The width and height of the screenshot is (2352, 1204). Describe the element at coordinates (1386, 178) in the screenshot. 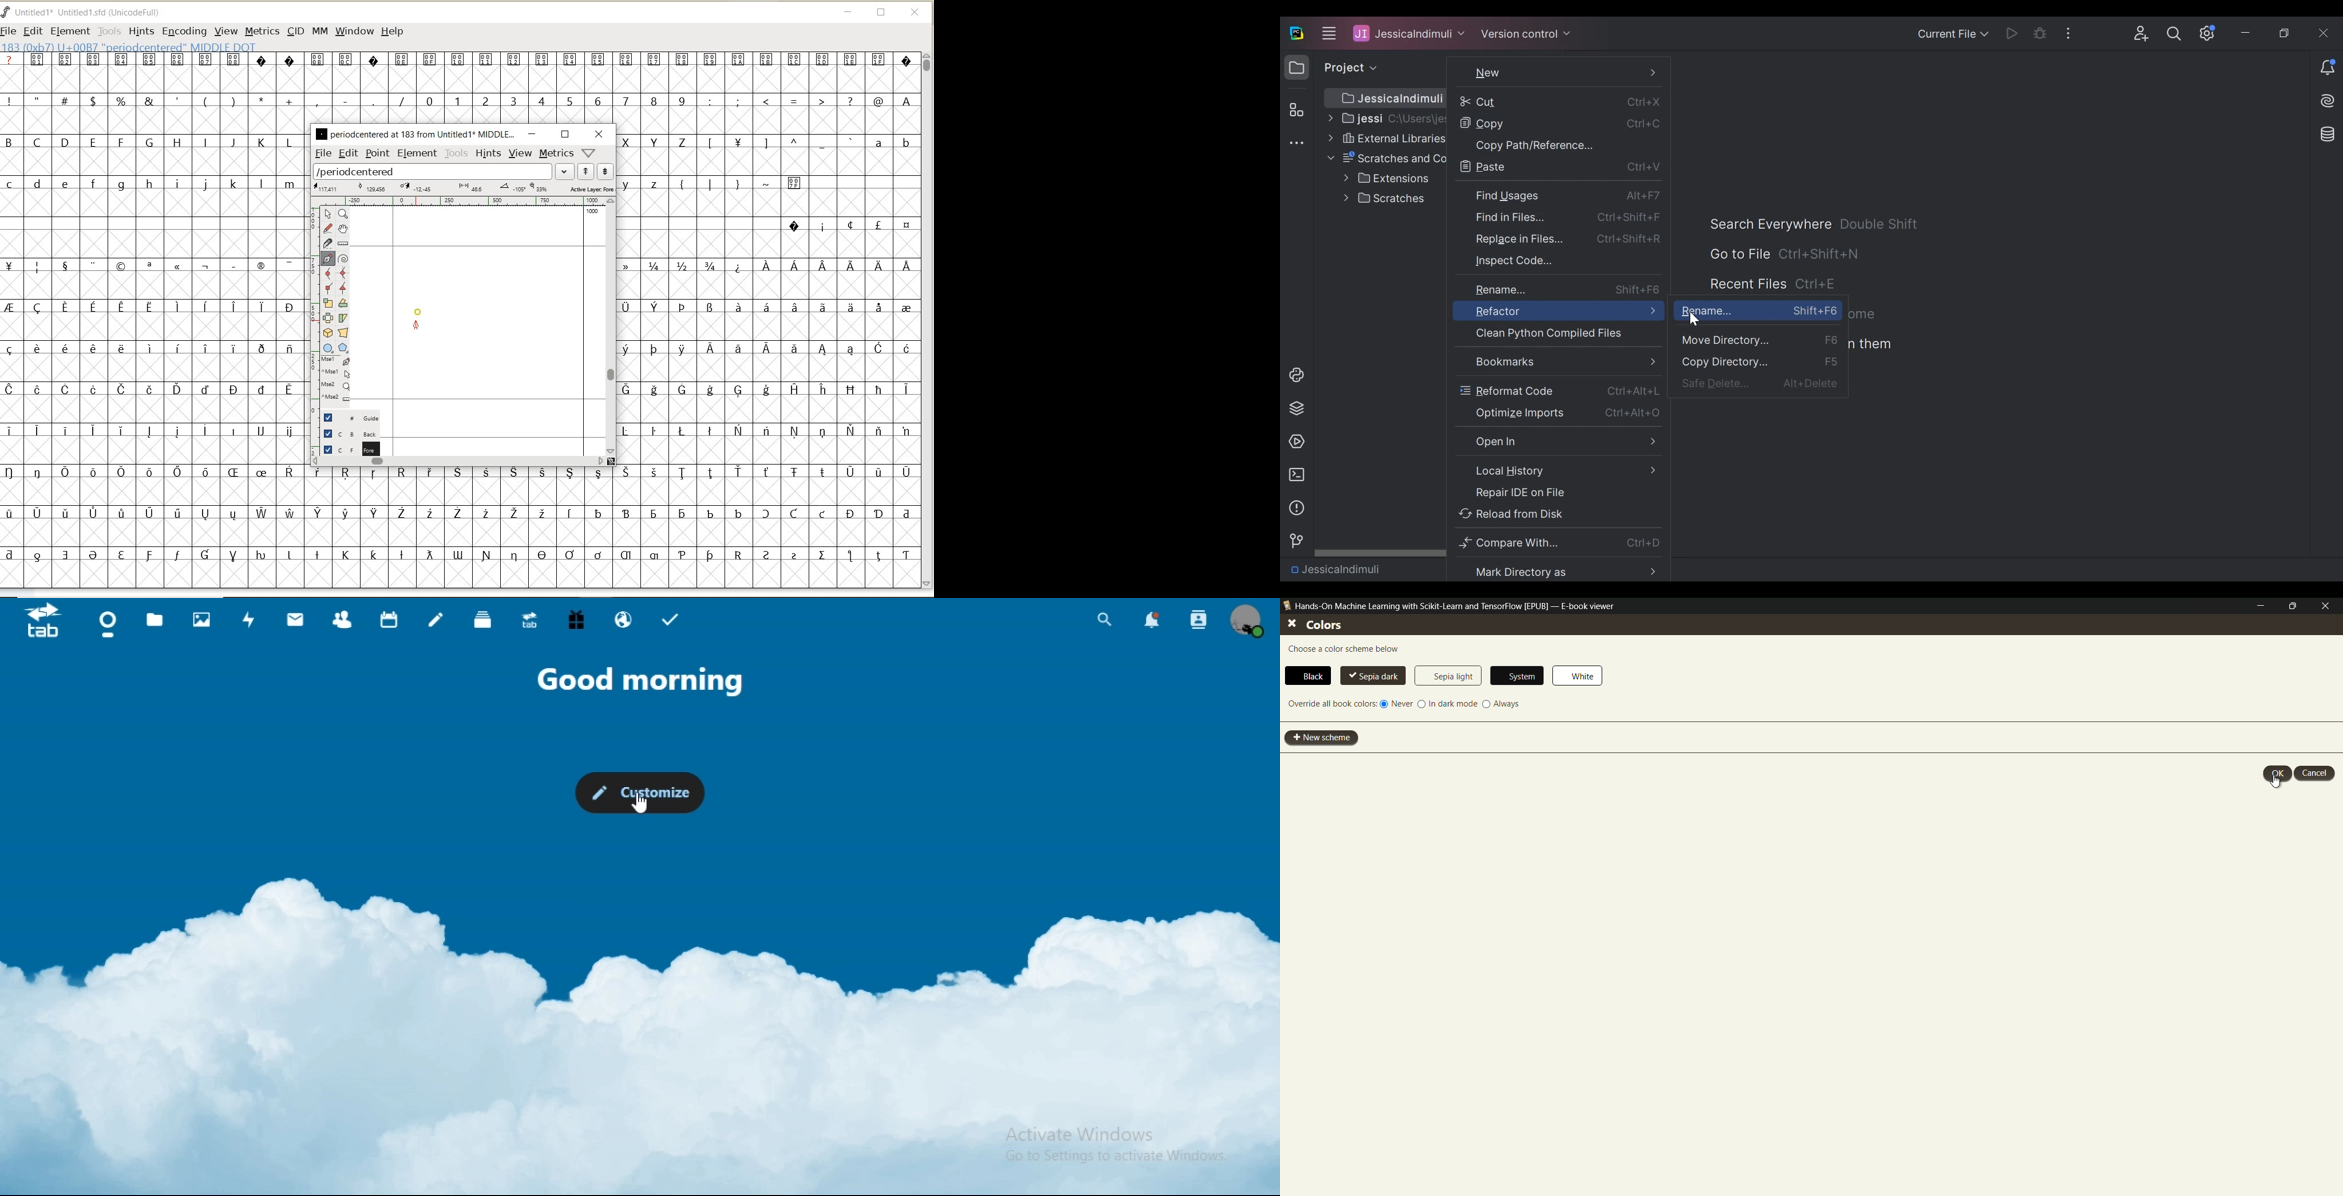

I see `Extensions` at that location.